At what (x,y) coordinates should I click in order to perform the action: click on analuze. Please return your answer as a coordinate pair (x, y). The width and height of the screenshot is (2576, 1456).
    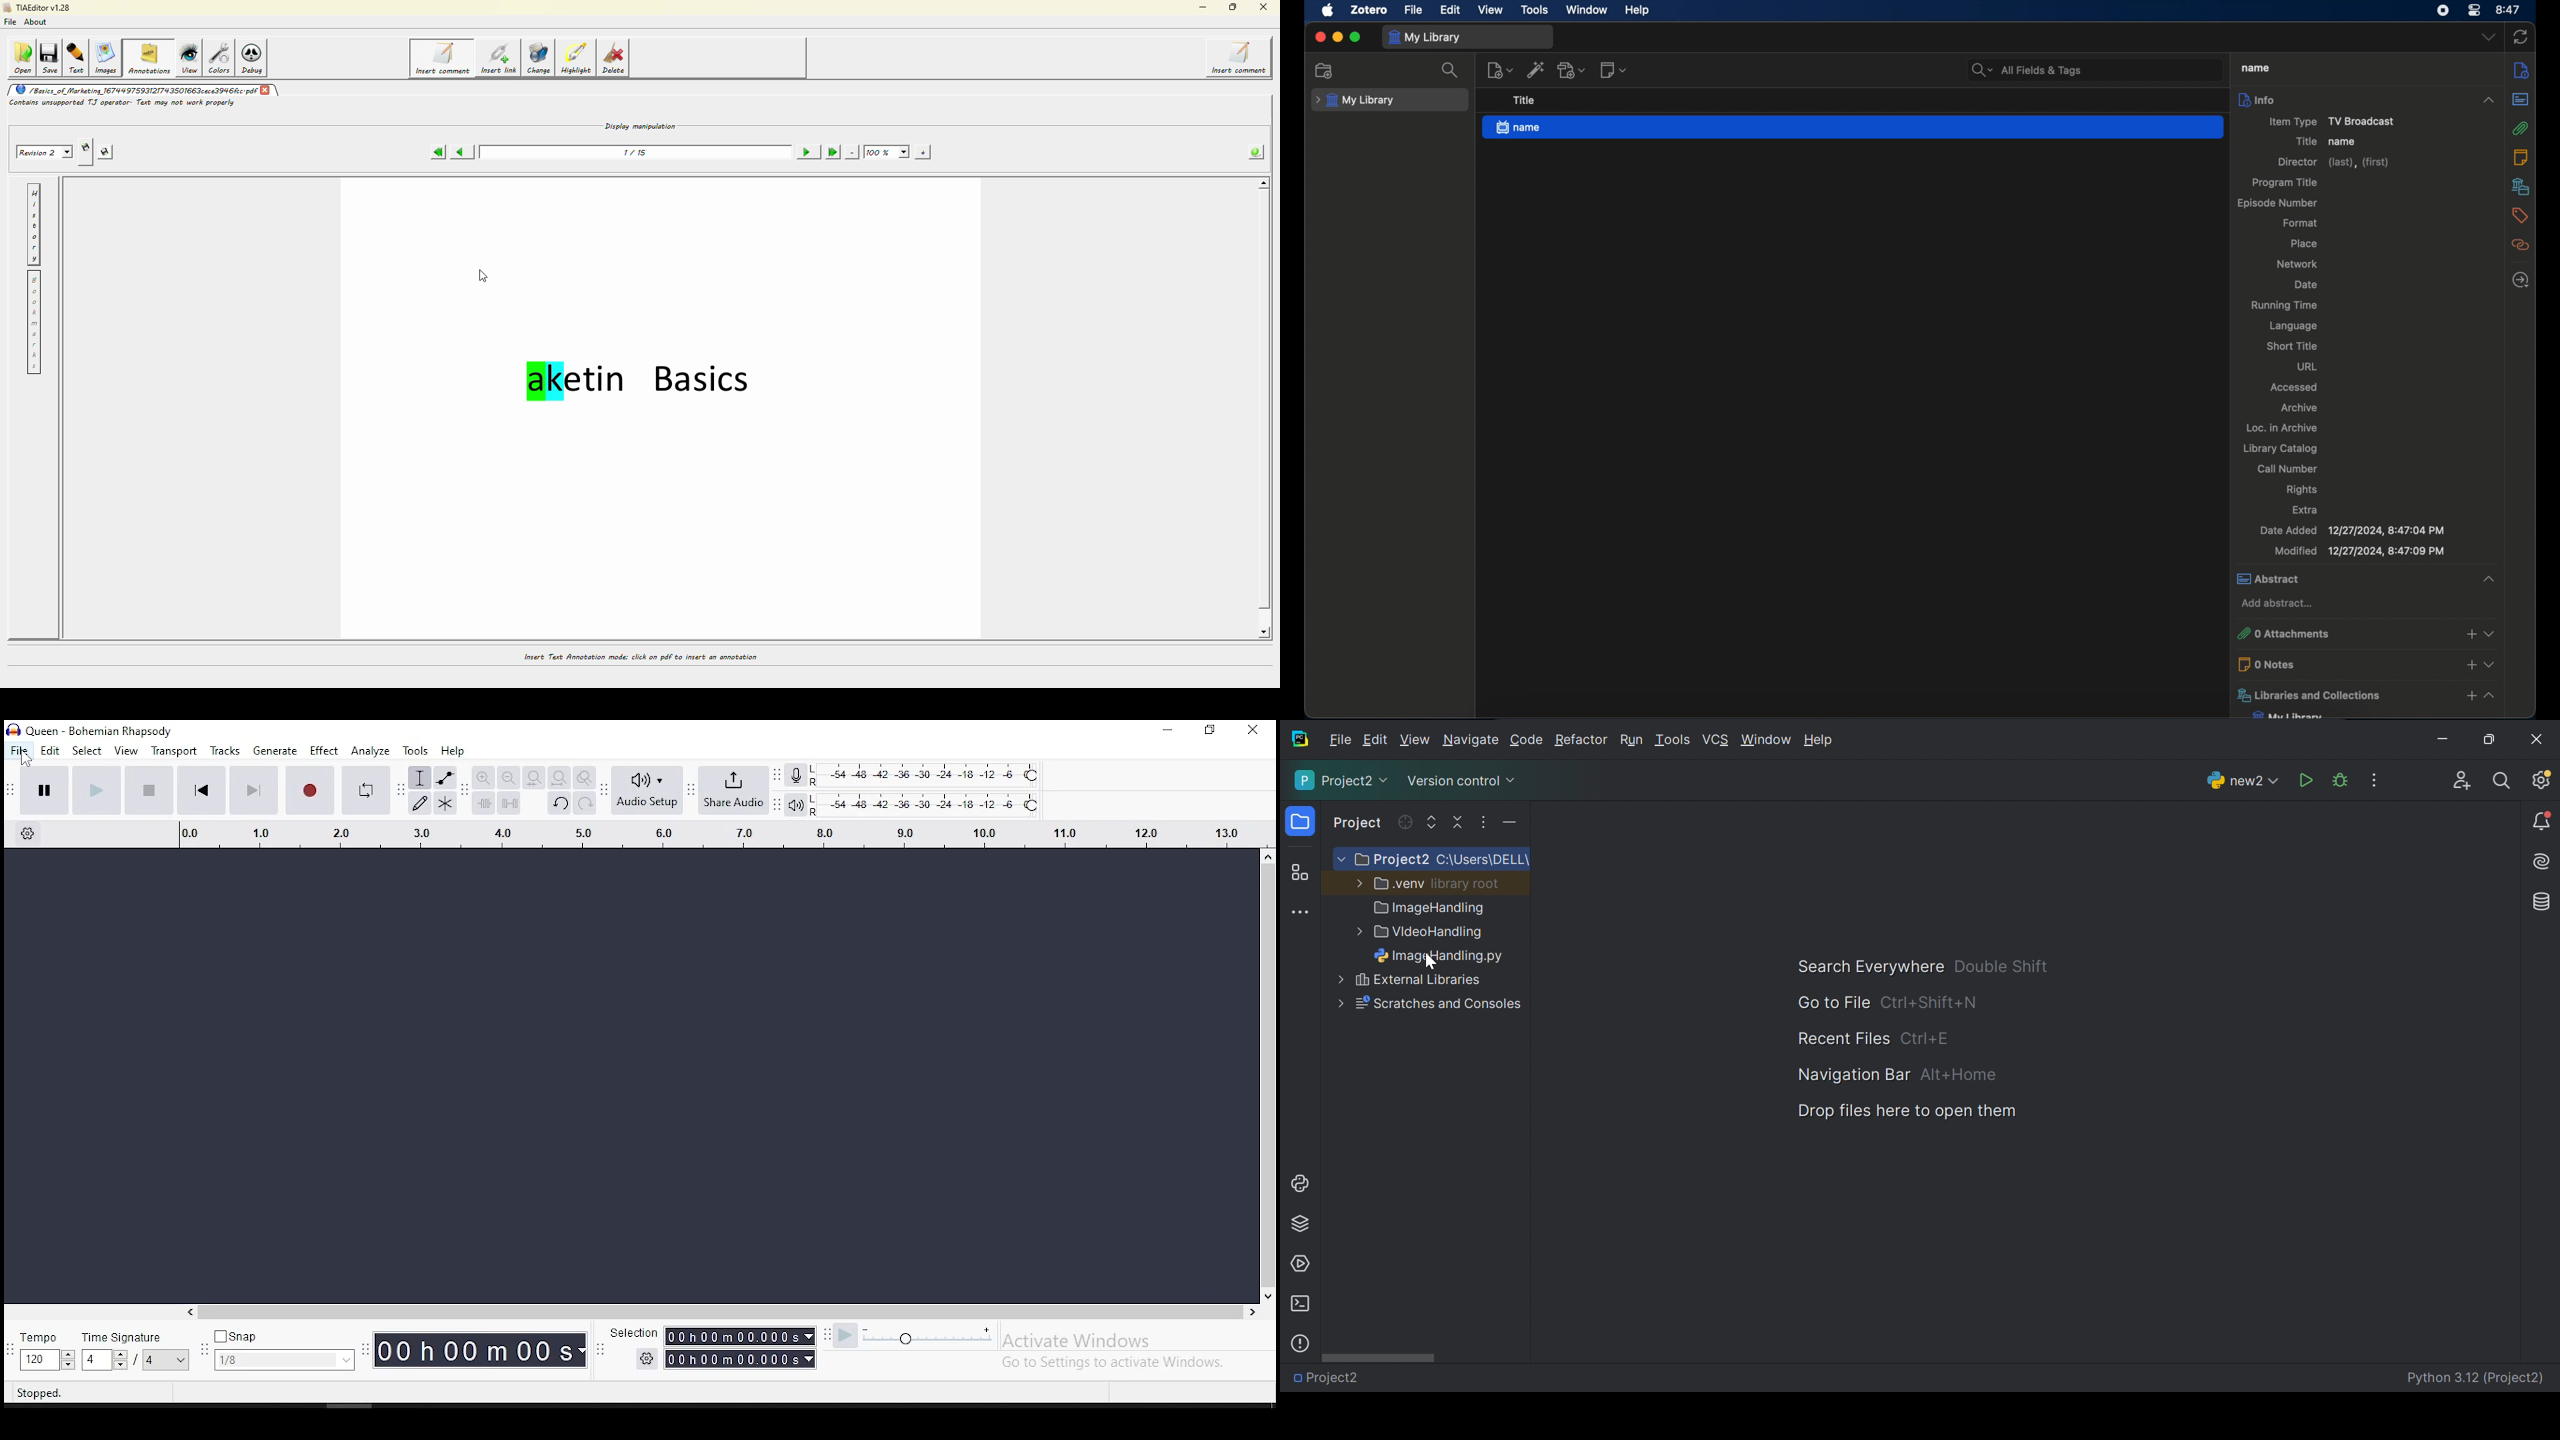
    Looking at the image, I should click on (370, 751).